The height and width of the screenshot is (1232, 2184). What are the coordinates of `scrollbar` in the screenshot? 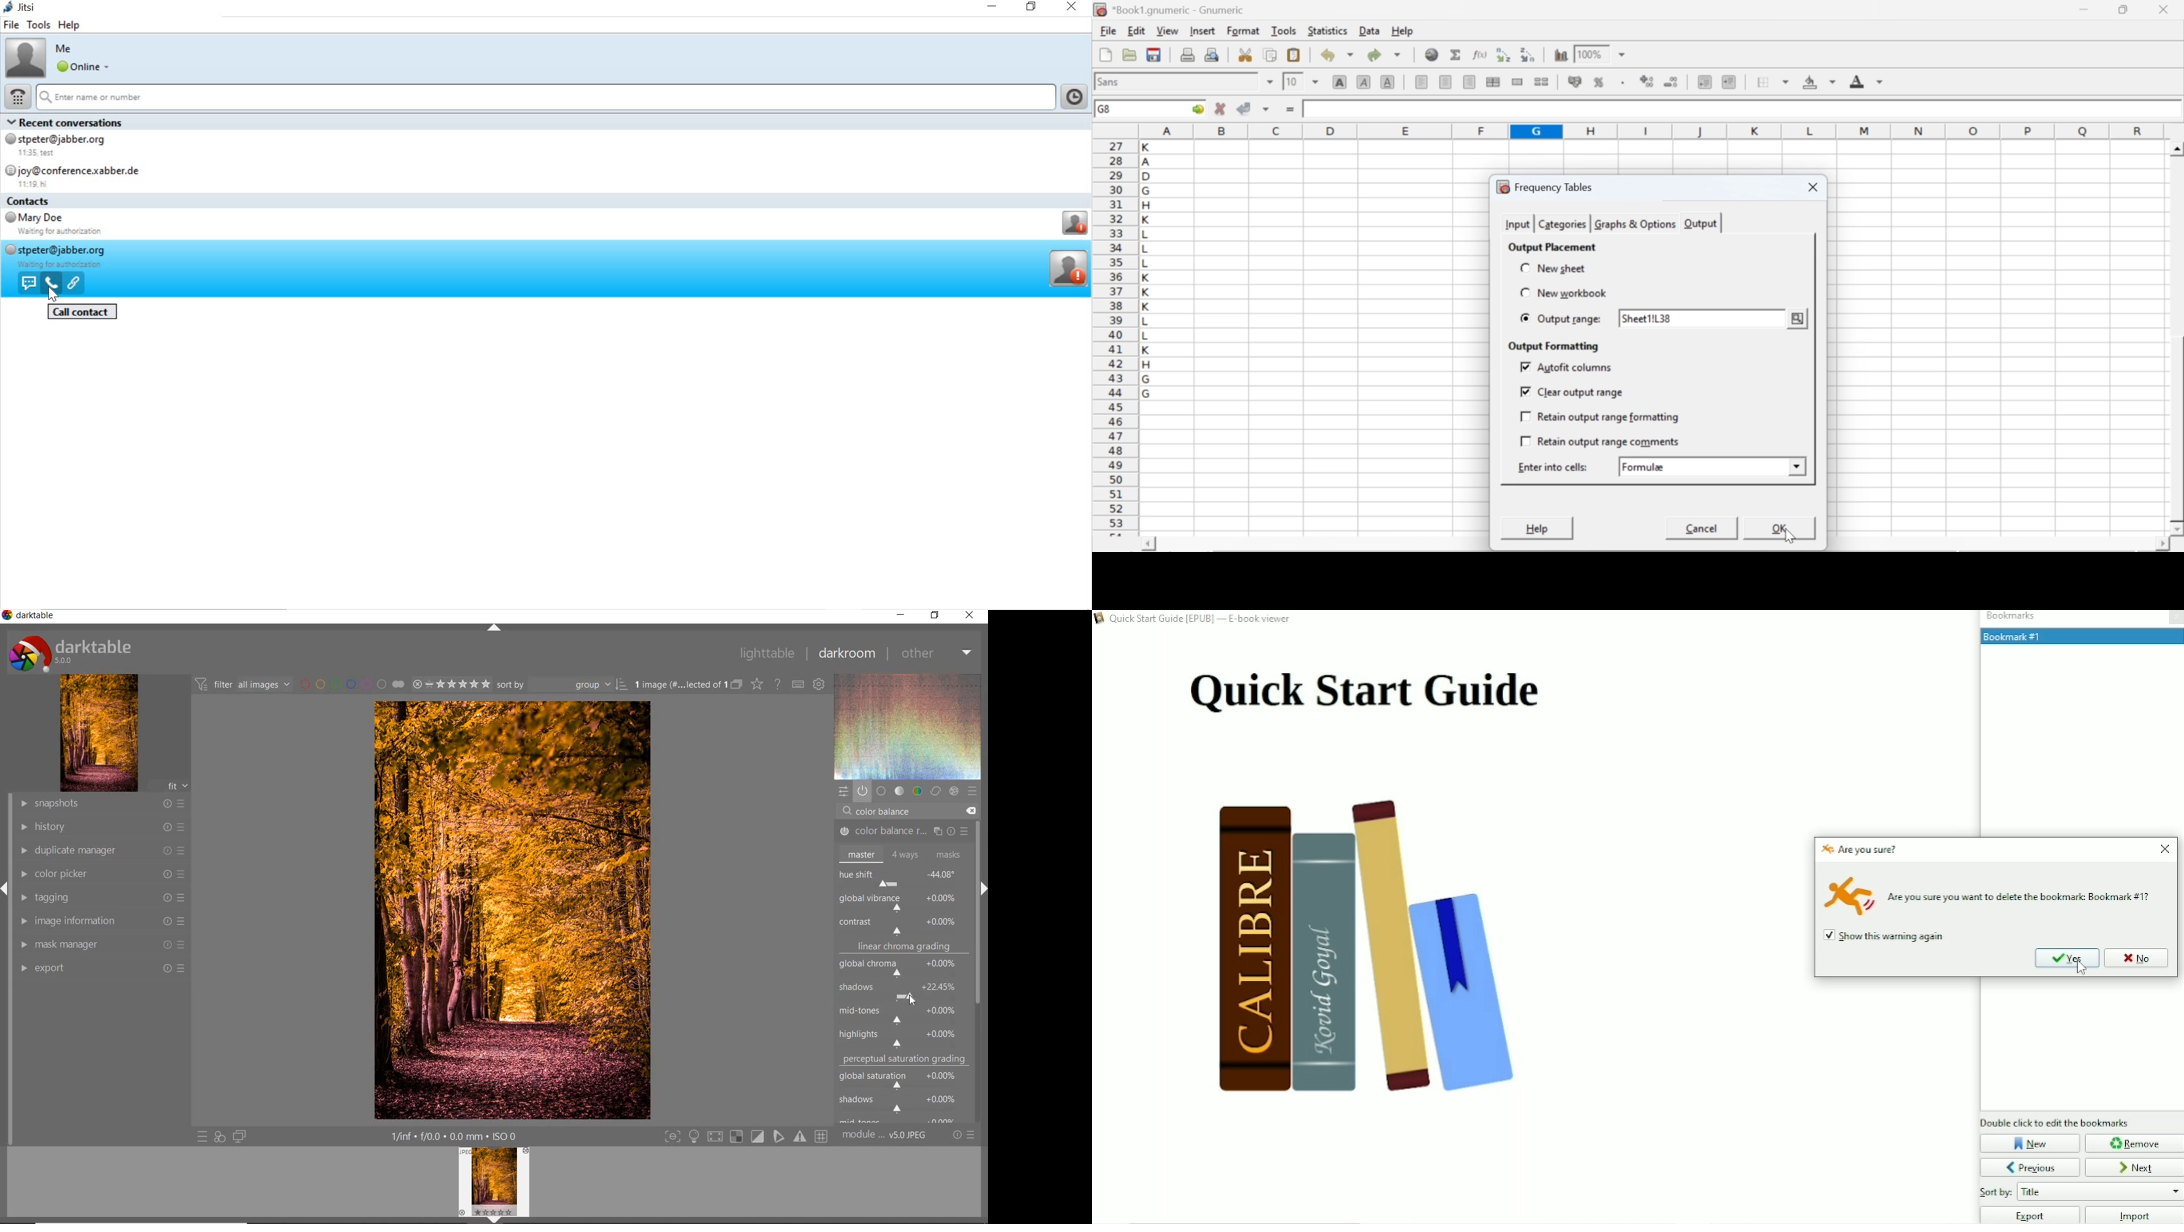 It's located at (979, 843).